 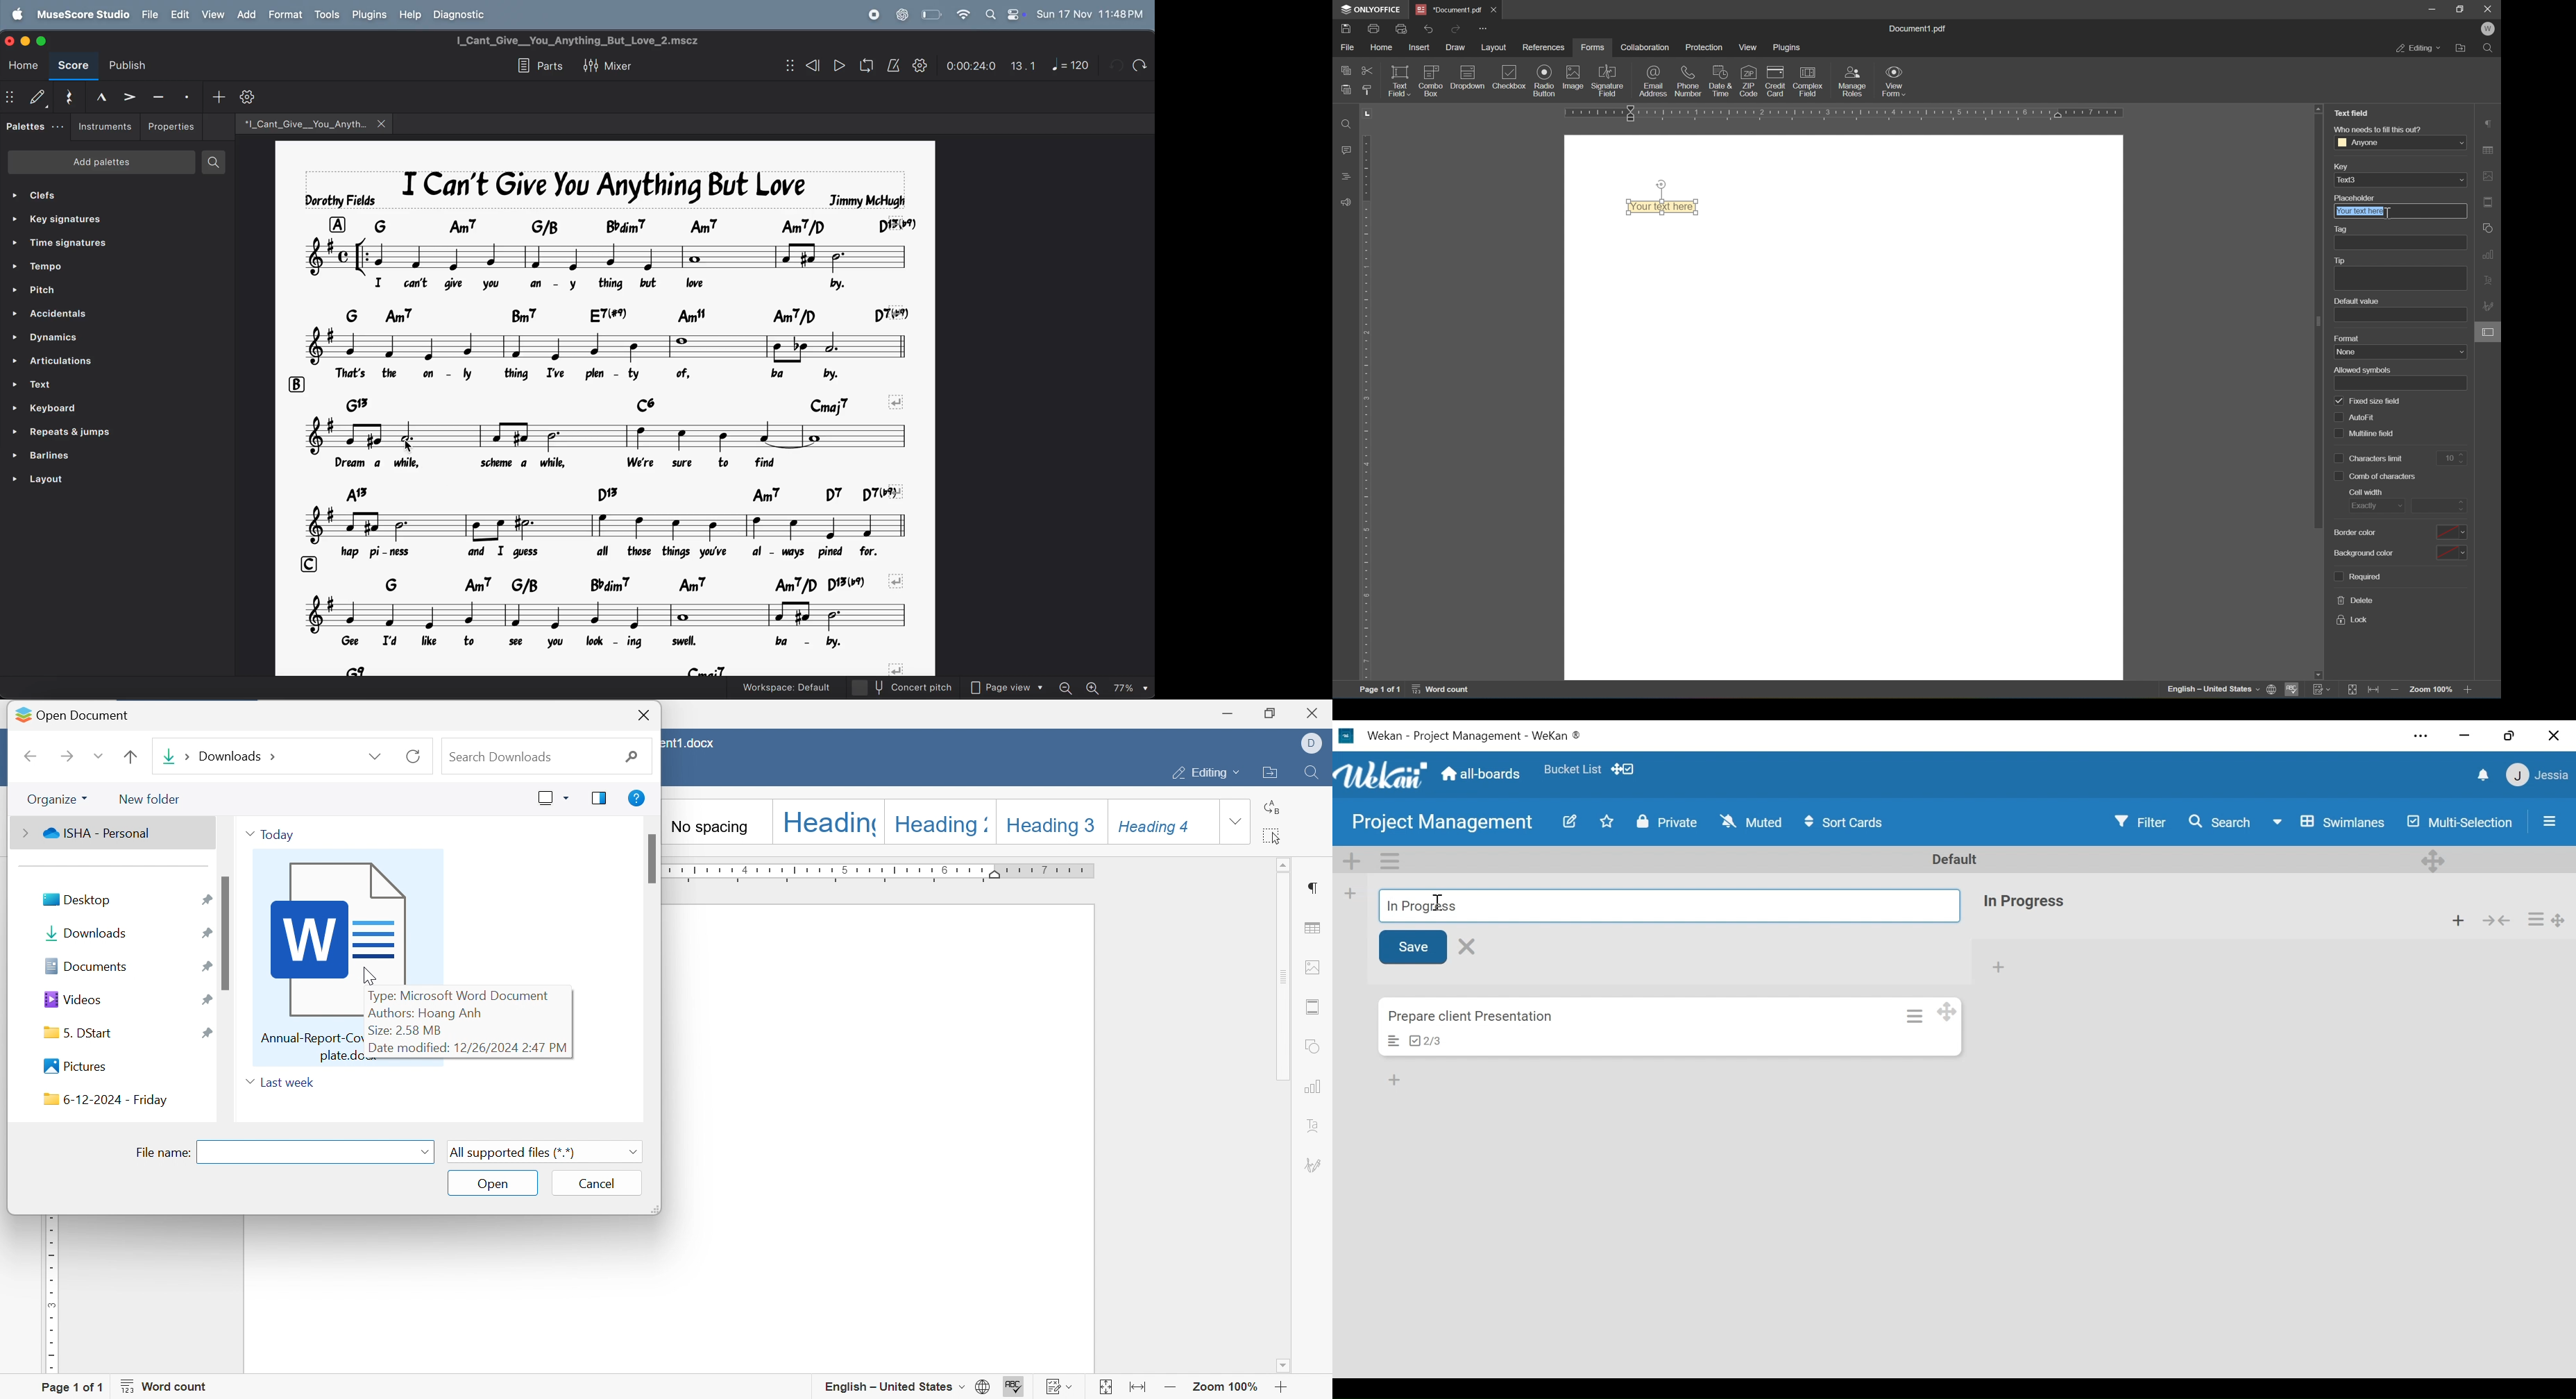 What do you see at coordinates (1544, 48) in the screenshot?
I see `references` at bounding box center [1544, 48].